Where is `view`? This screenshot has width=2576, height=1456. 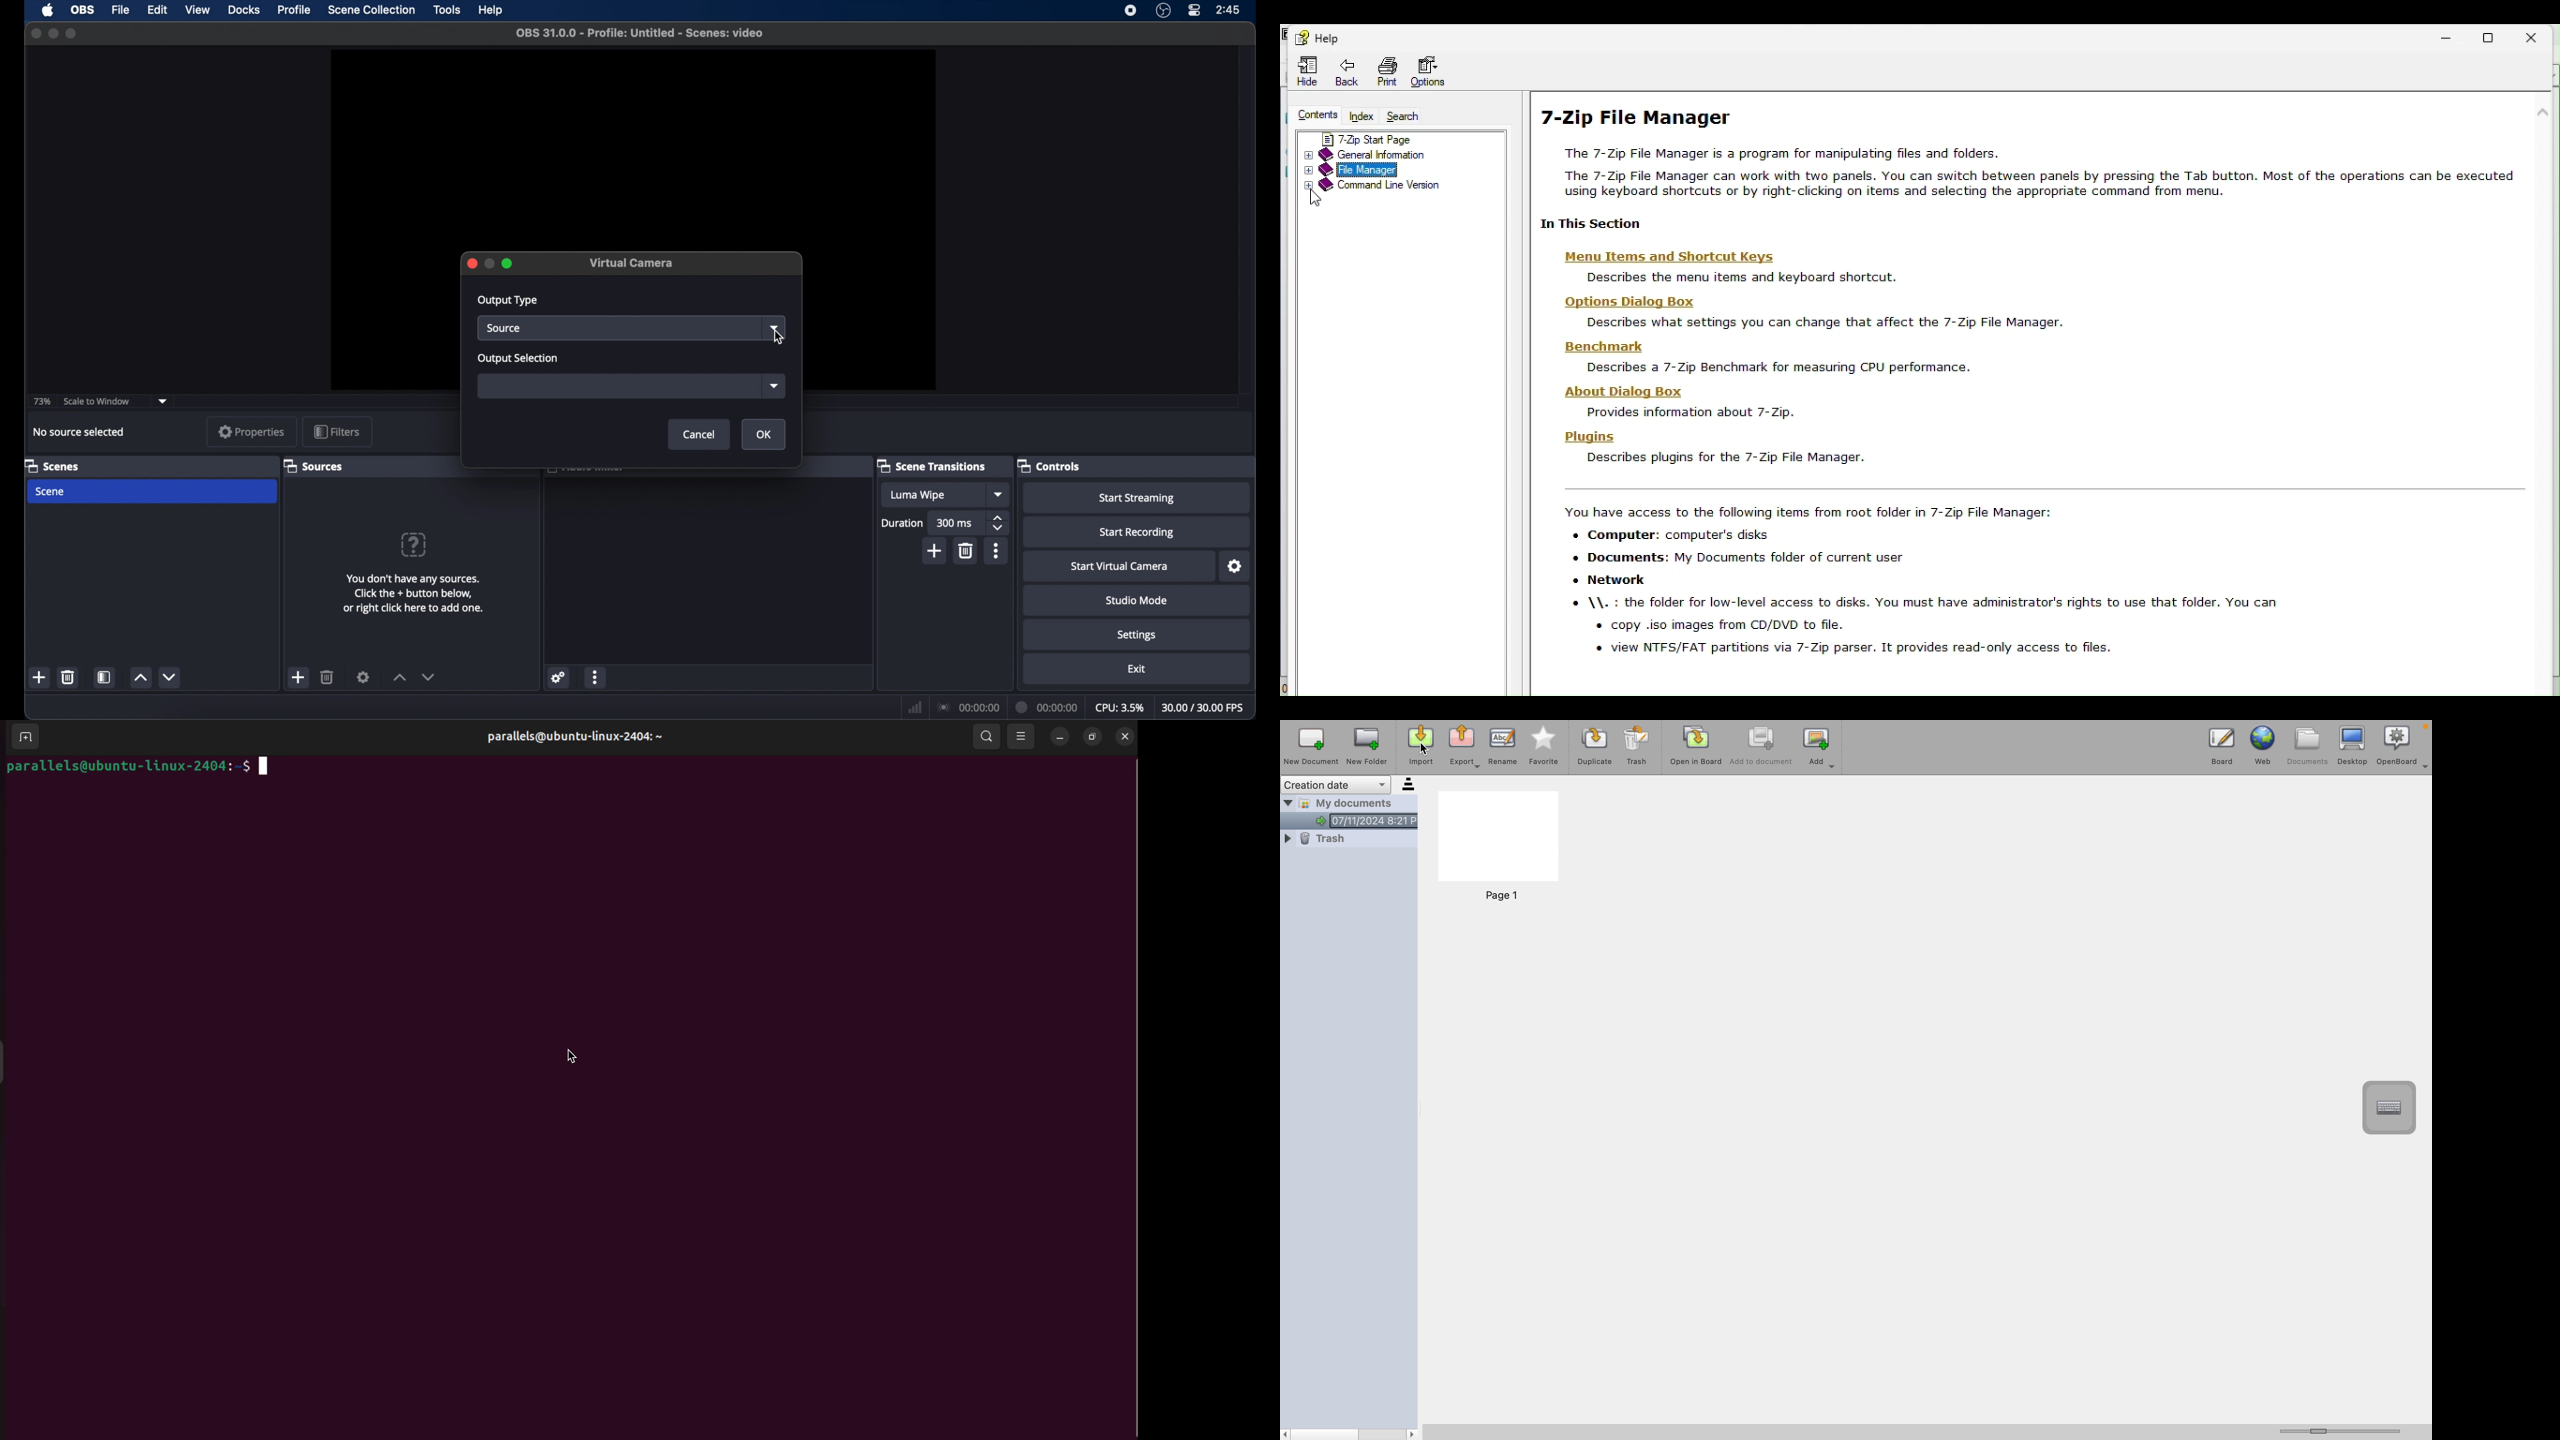
view is located at coordinates (197, 11).